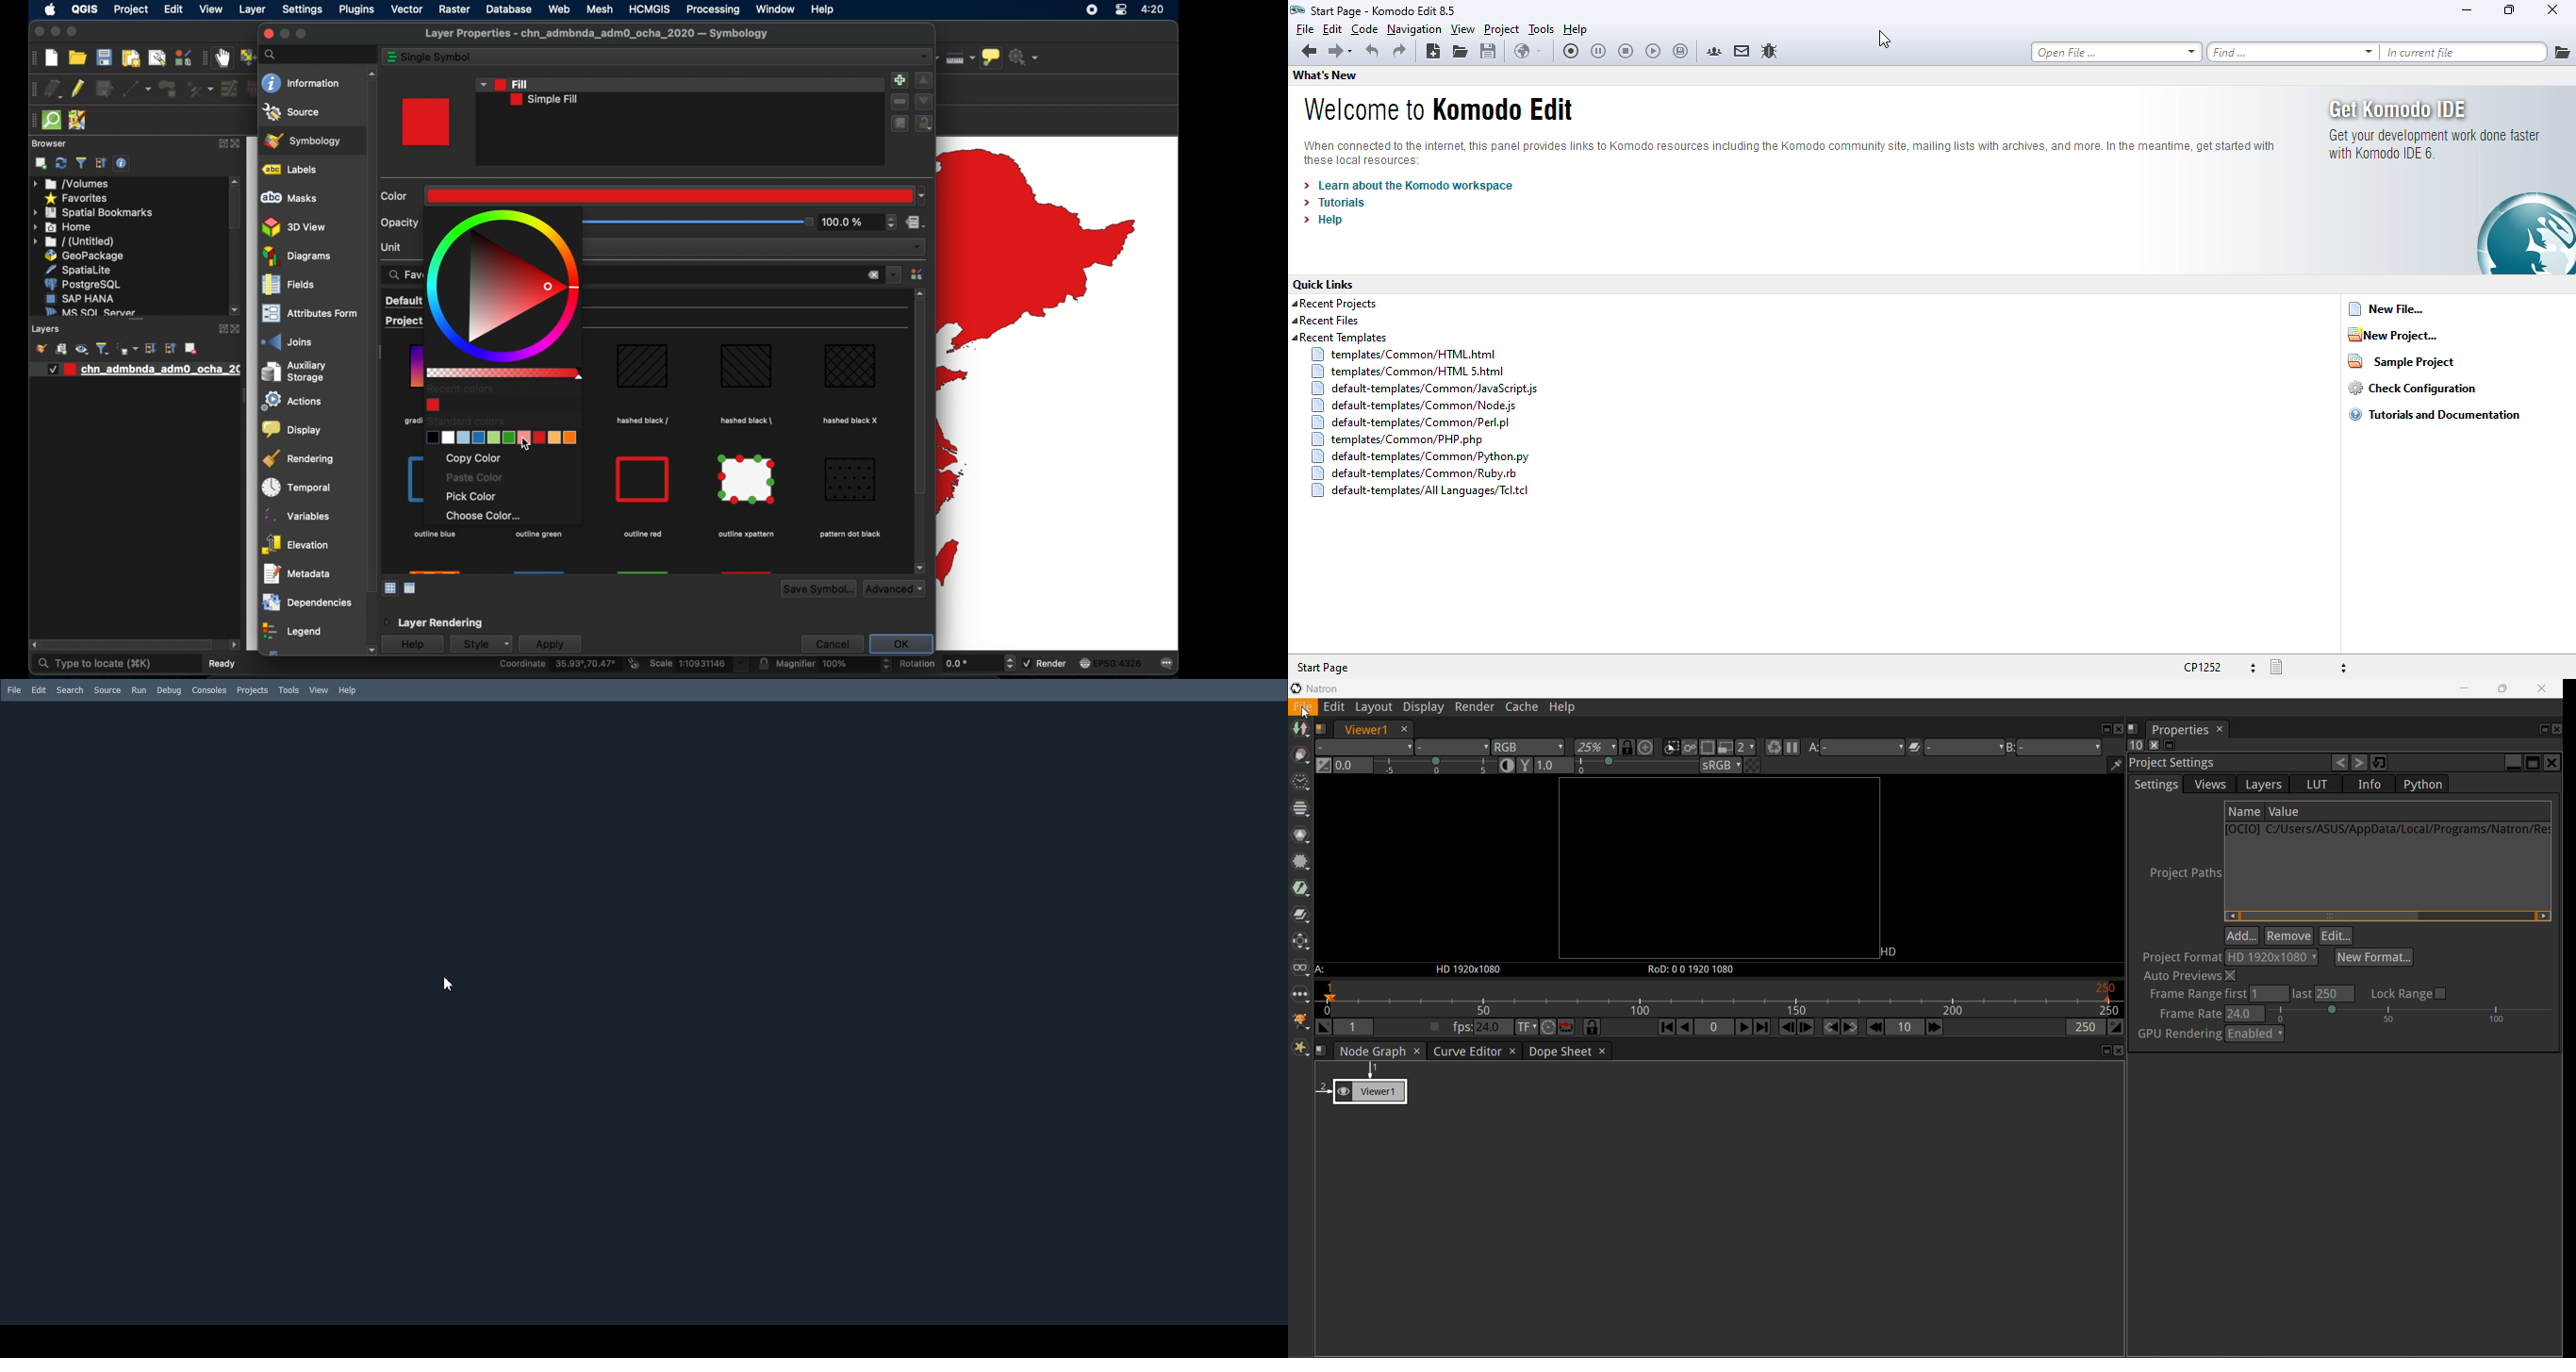 This screenshot has height=1372, width=2576. What do you see at coordinates (304, 10) in the screenshot?
I see `settings` at bounding box center [304, 10].